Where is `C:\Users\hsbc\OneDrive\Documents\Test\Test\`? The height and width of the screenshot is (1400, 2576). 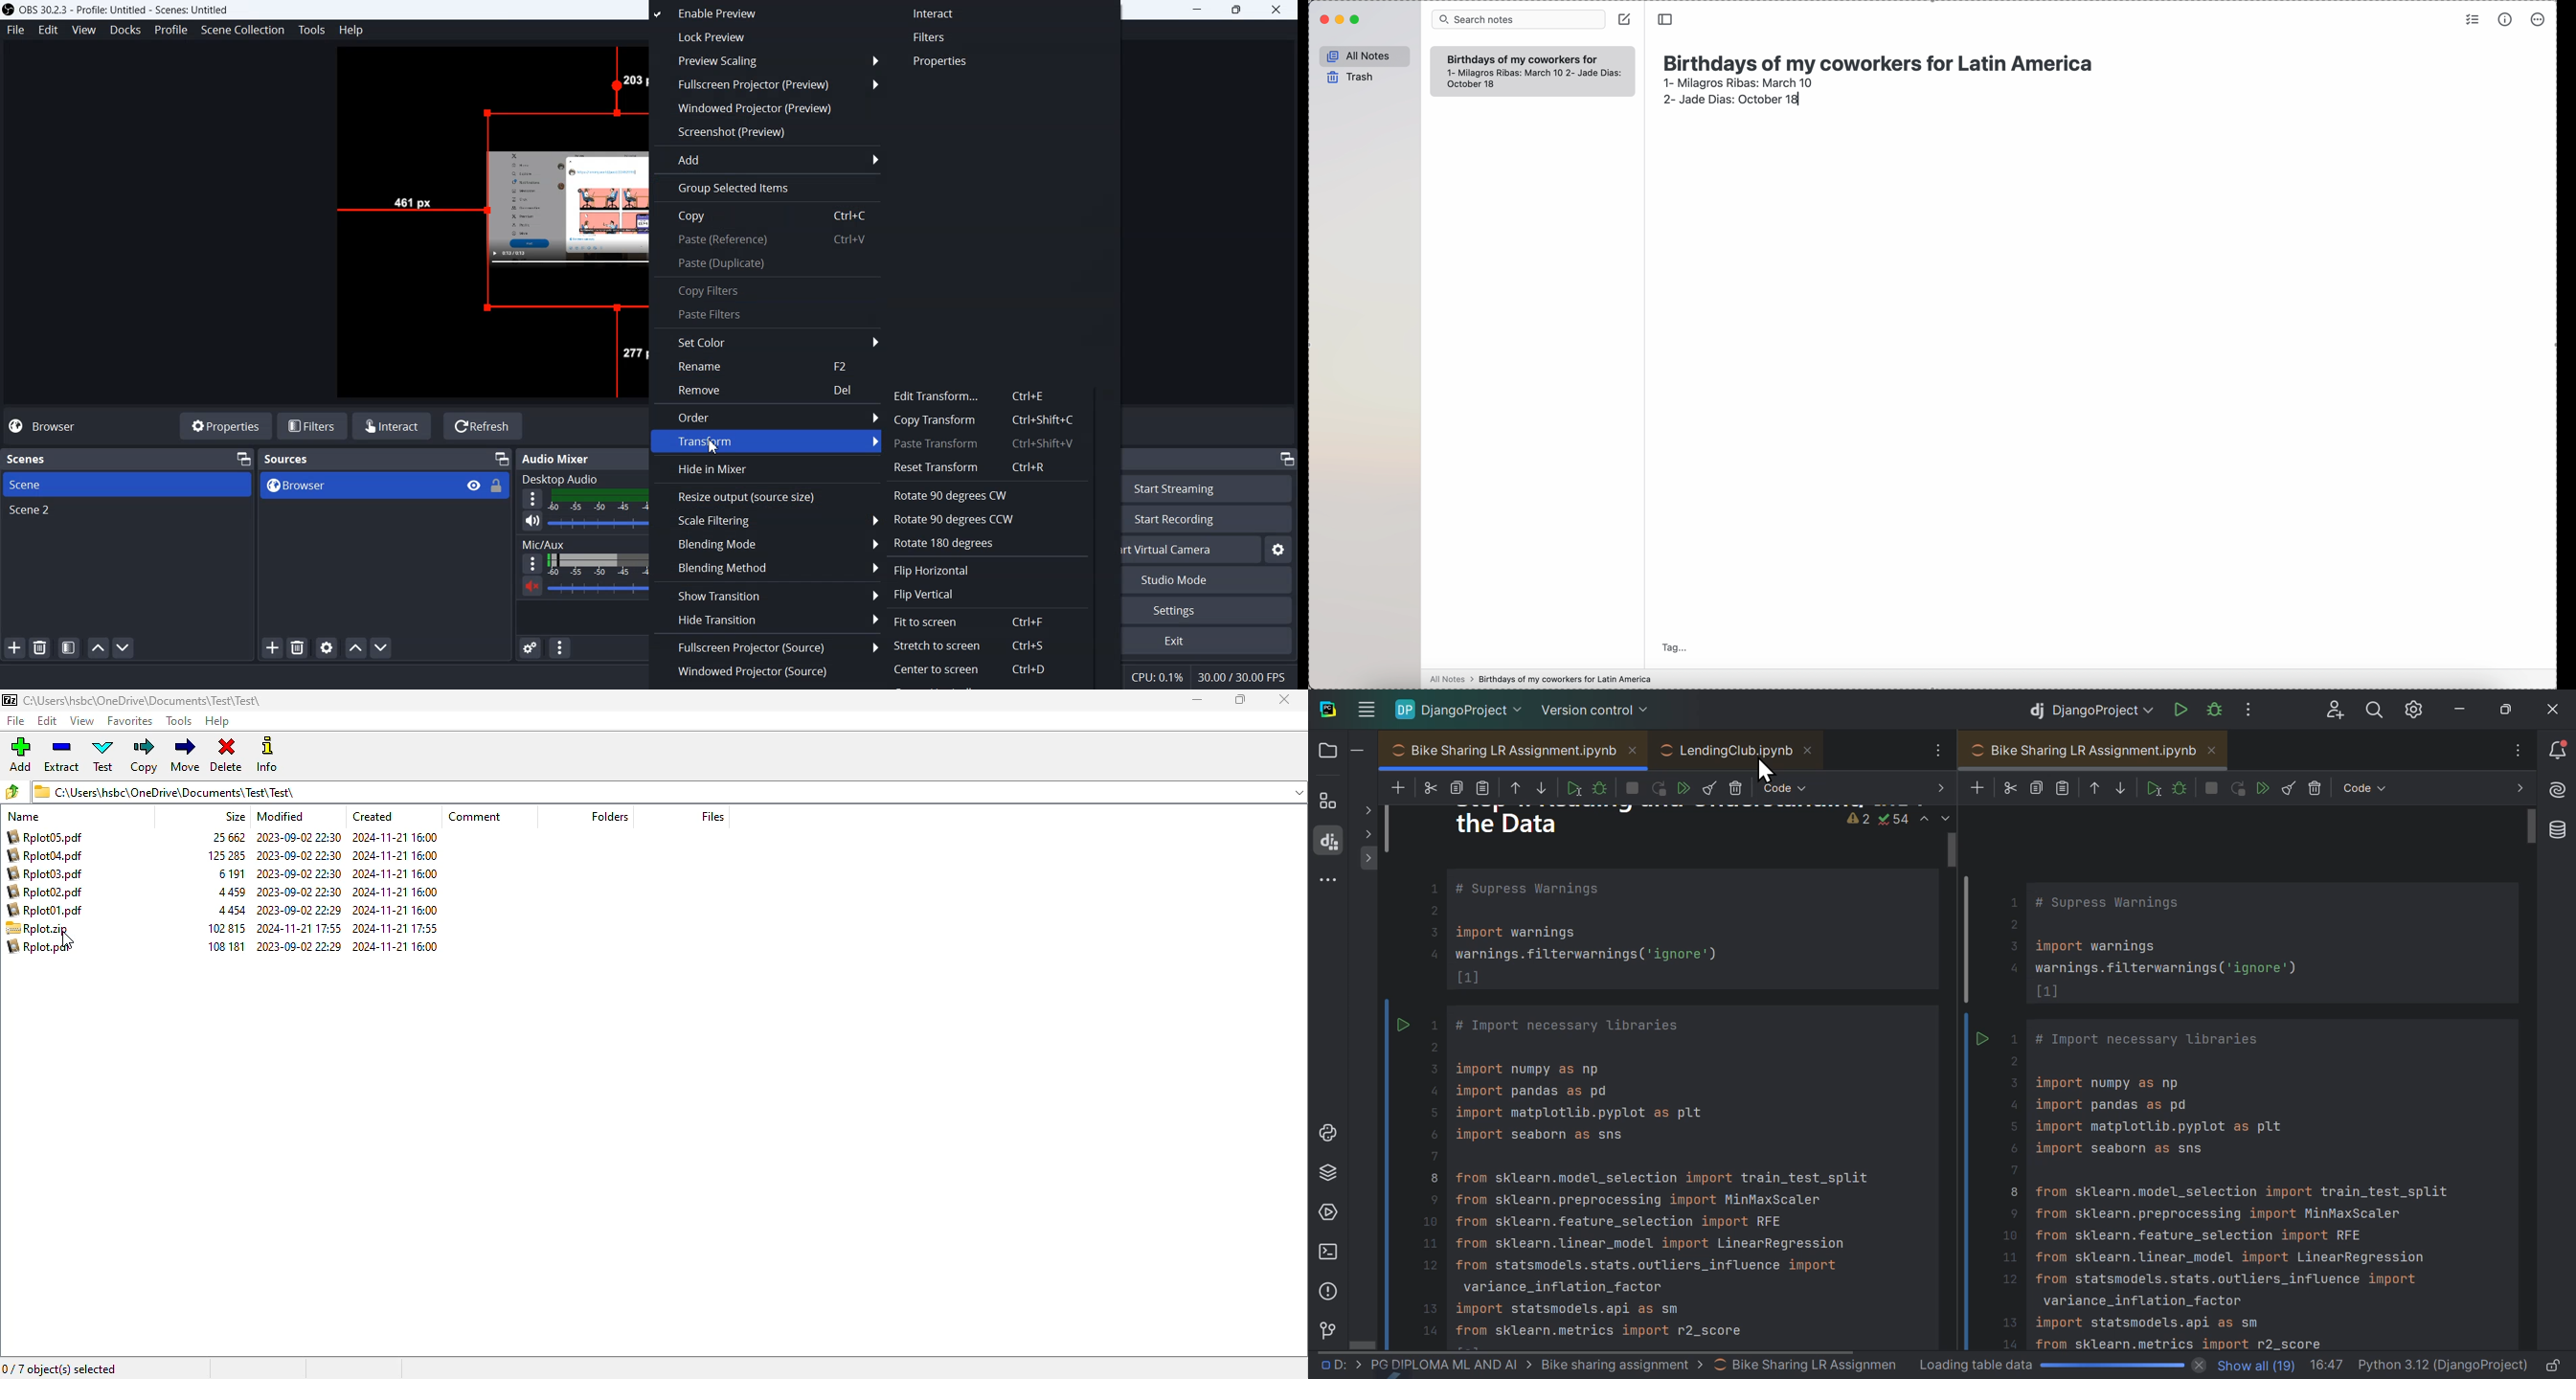 C:\Users\hsbc\OneDrive\Documents\Test\Test\ is located at coordinates (138, 701).